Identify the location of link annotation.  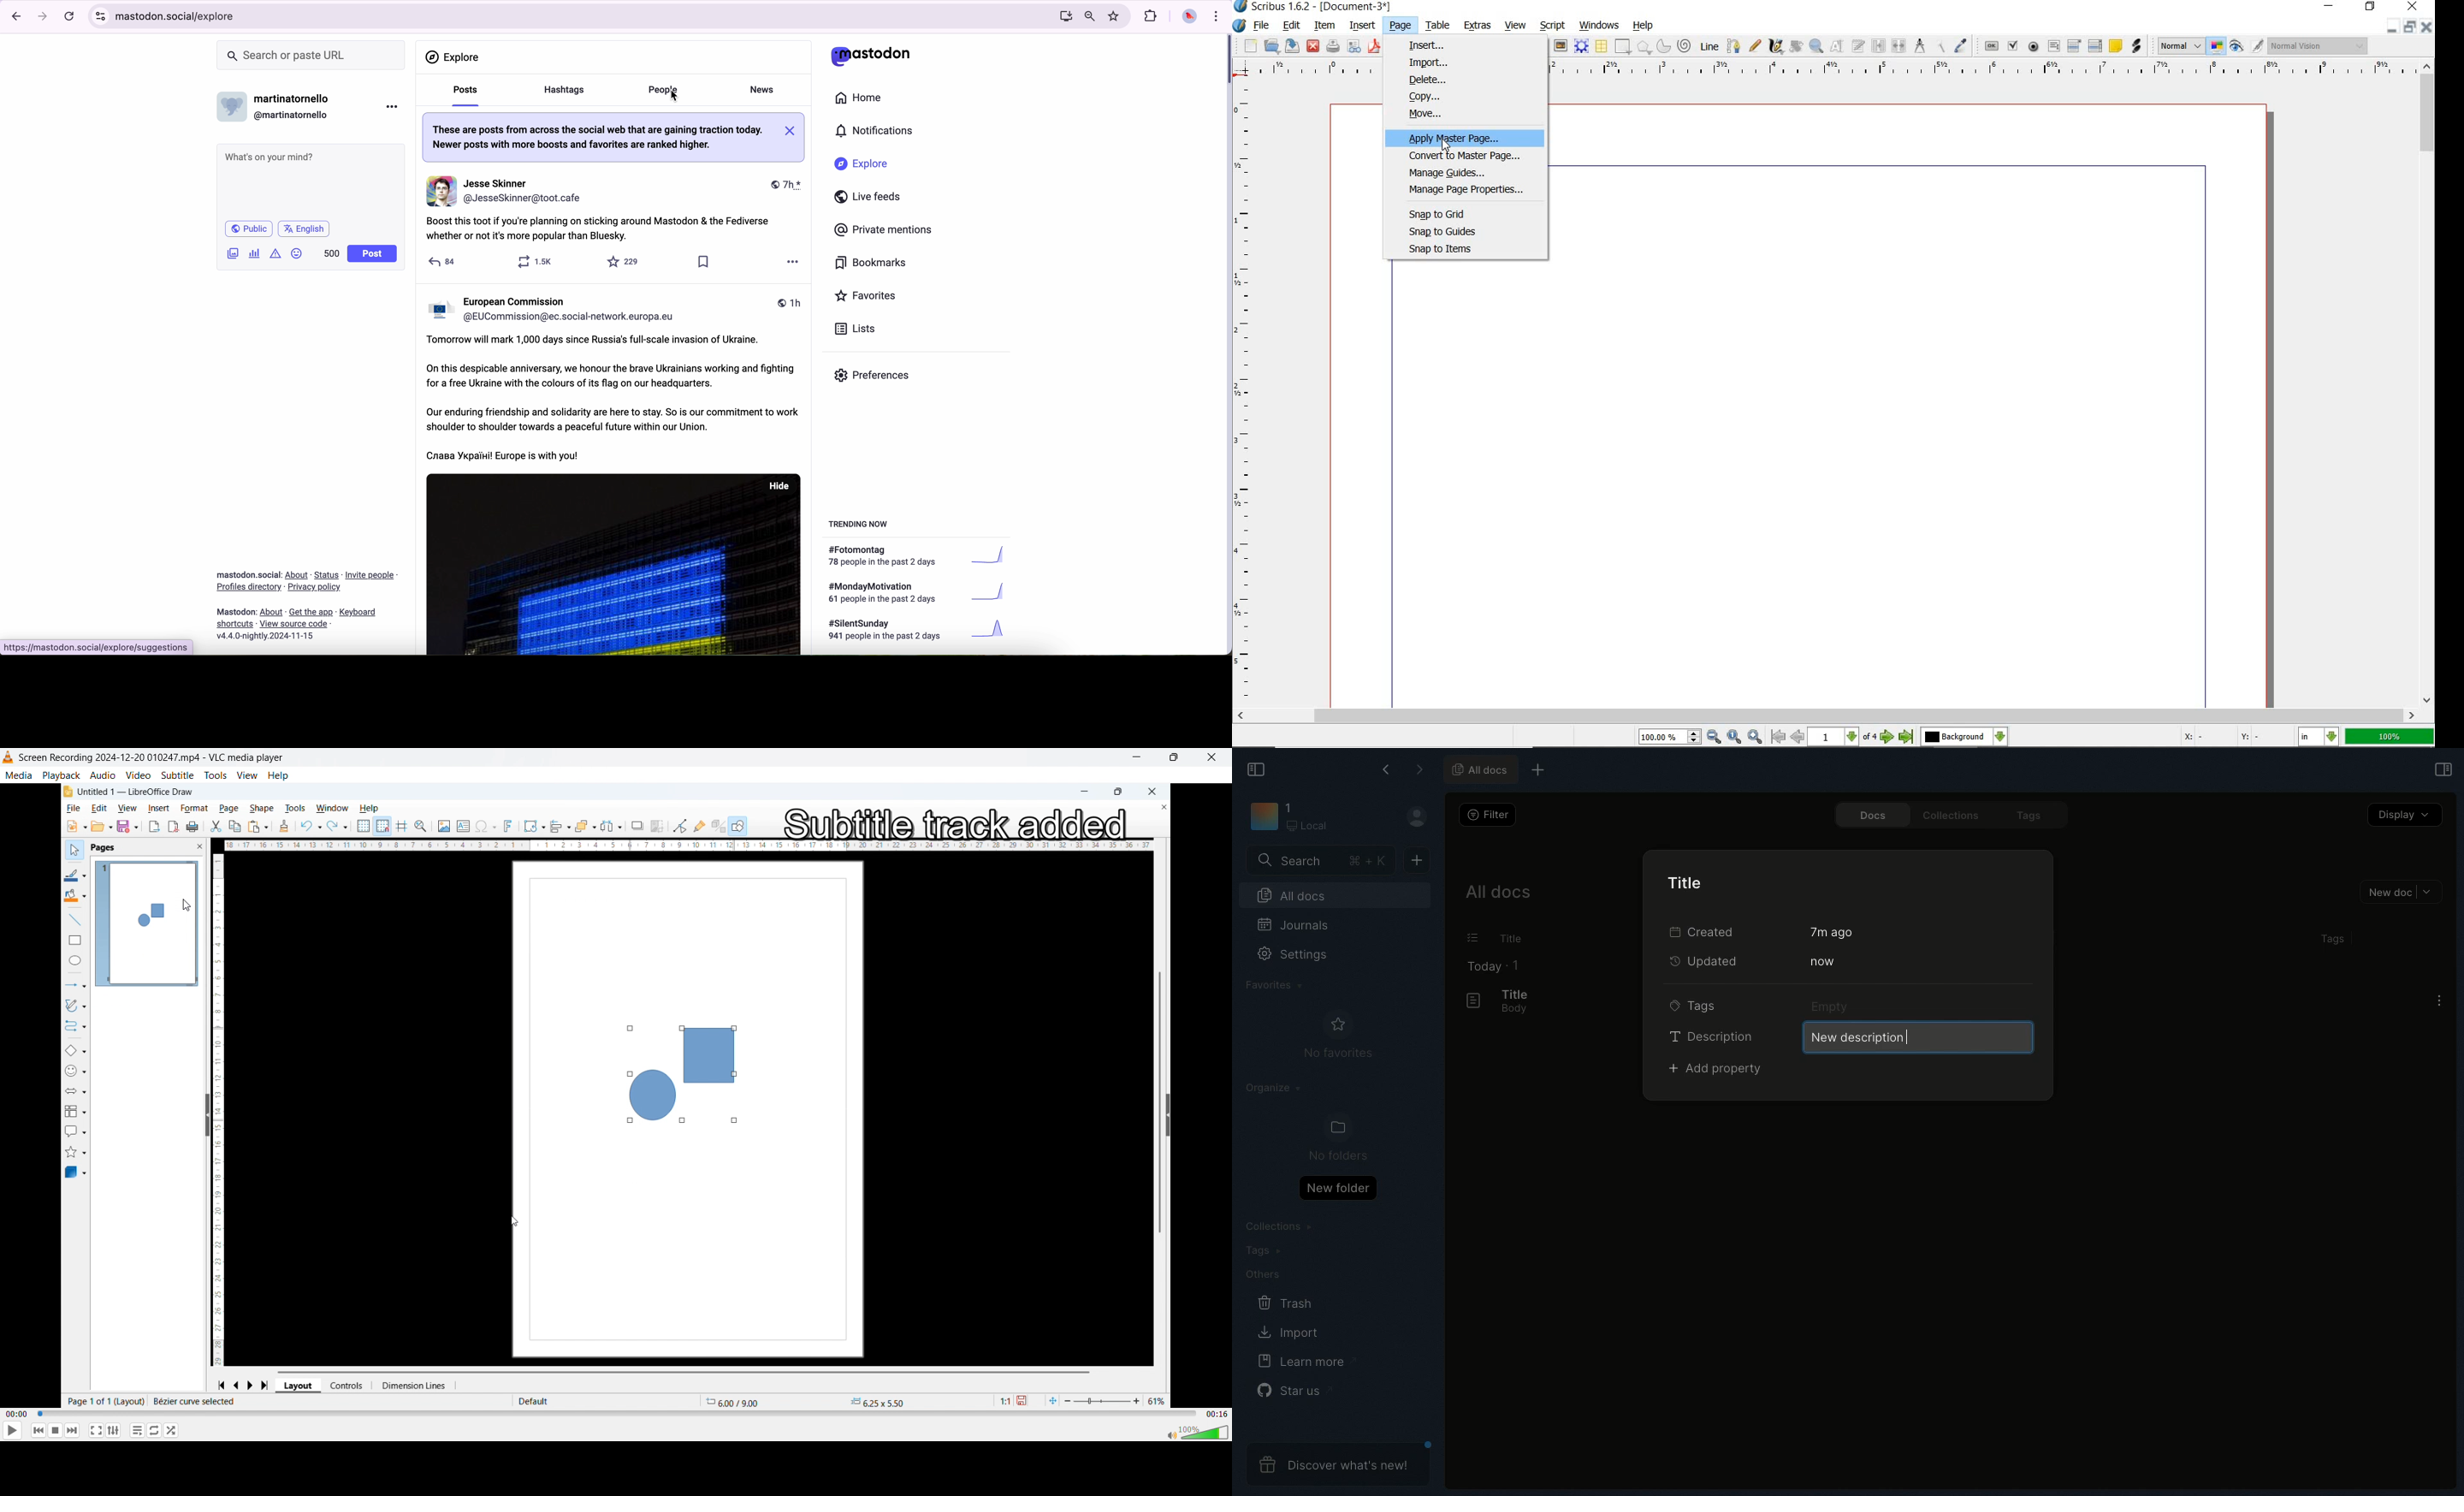
(2137, 46).